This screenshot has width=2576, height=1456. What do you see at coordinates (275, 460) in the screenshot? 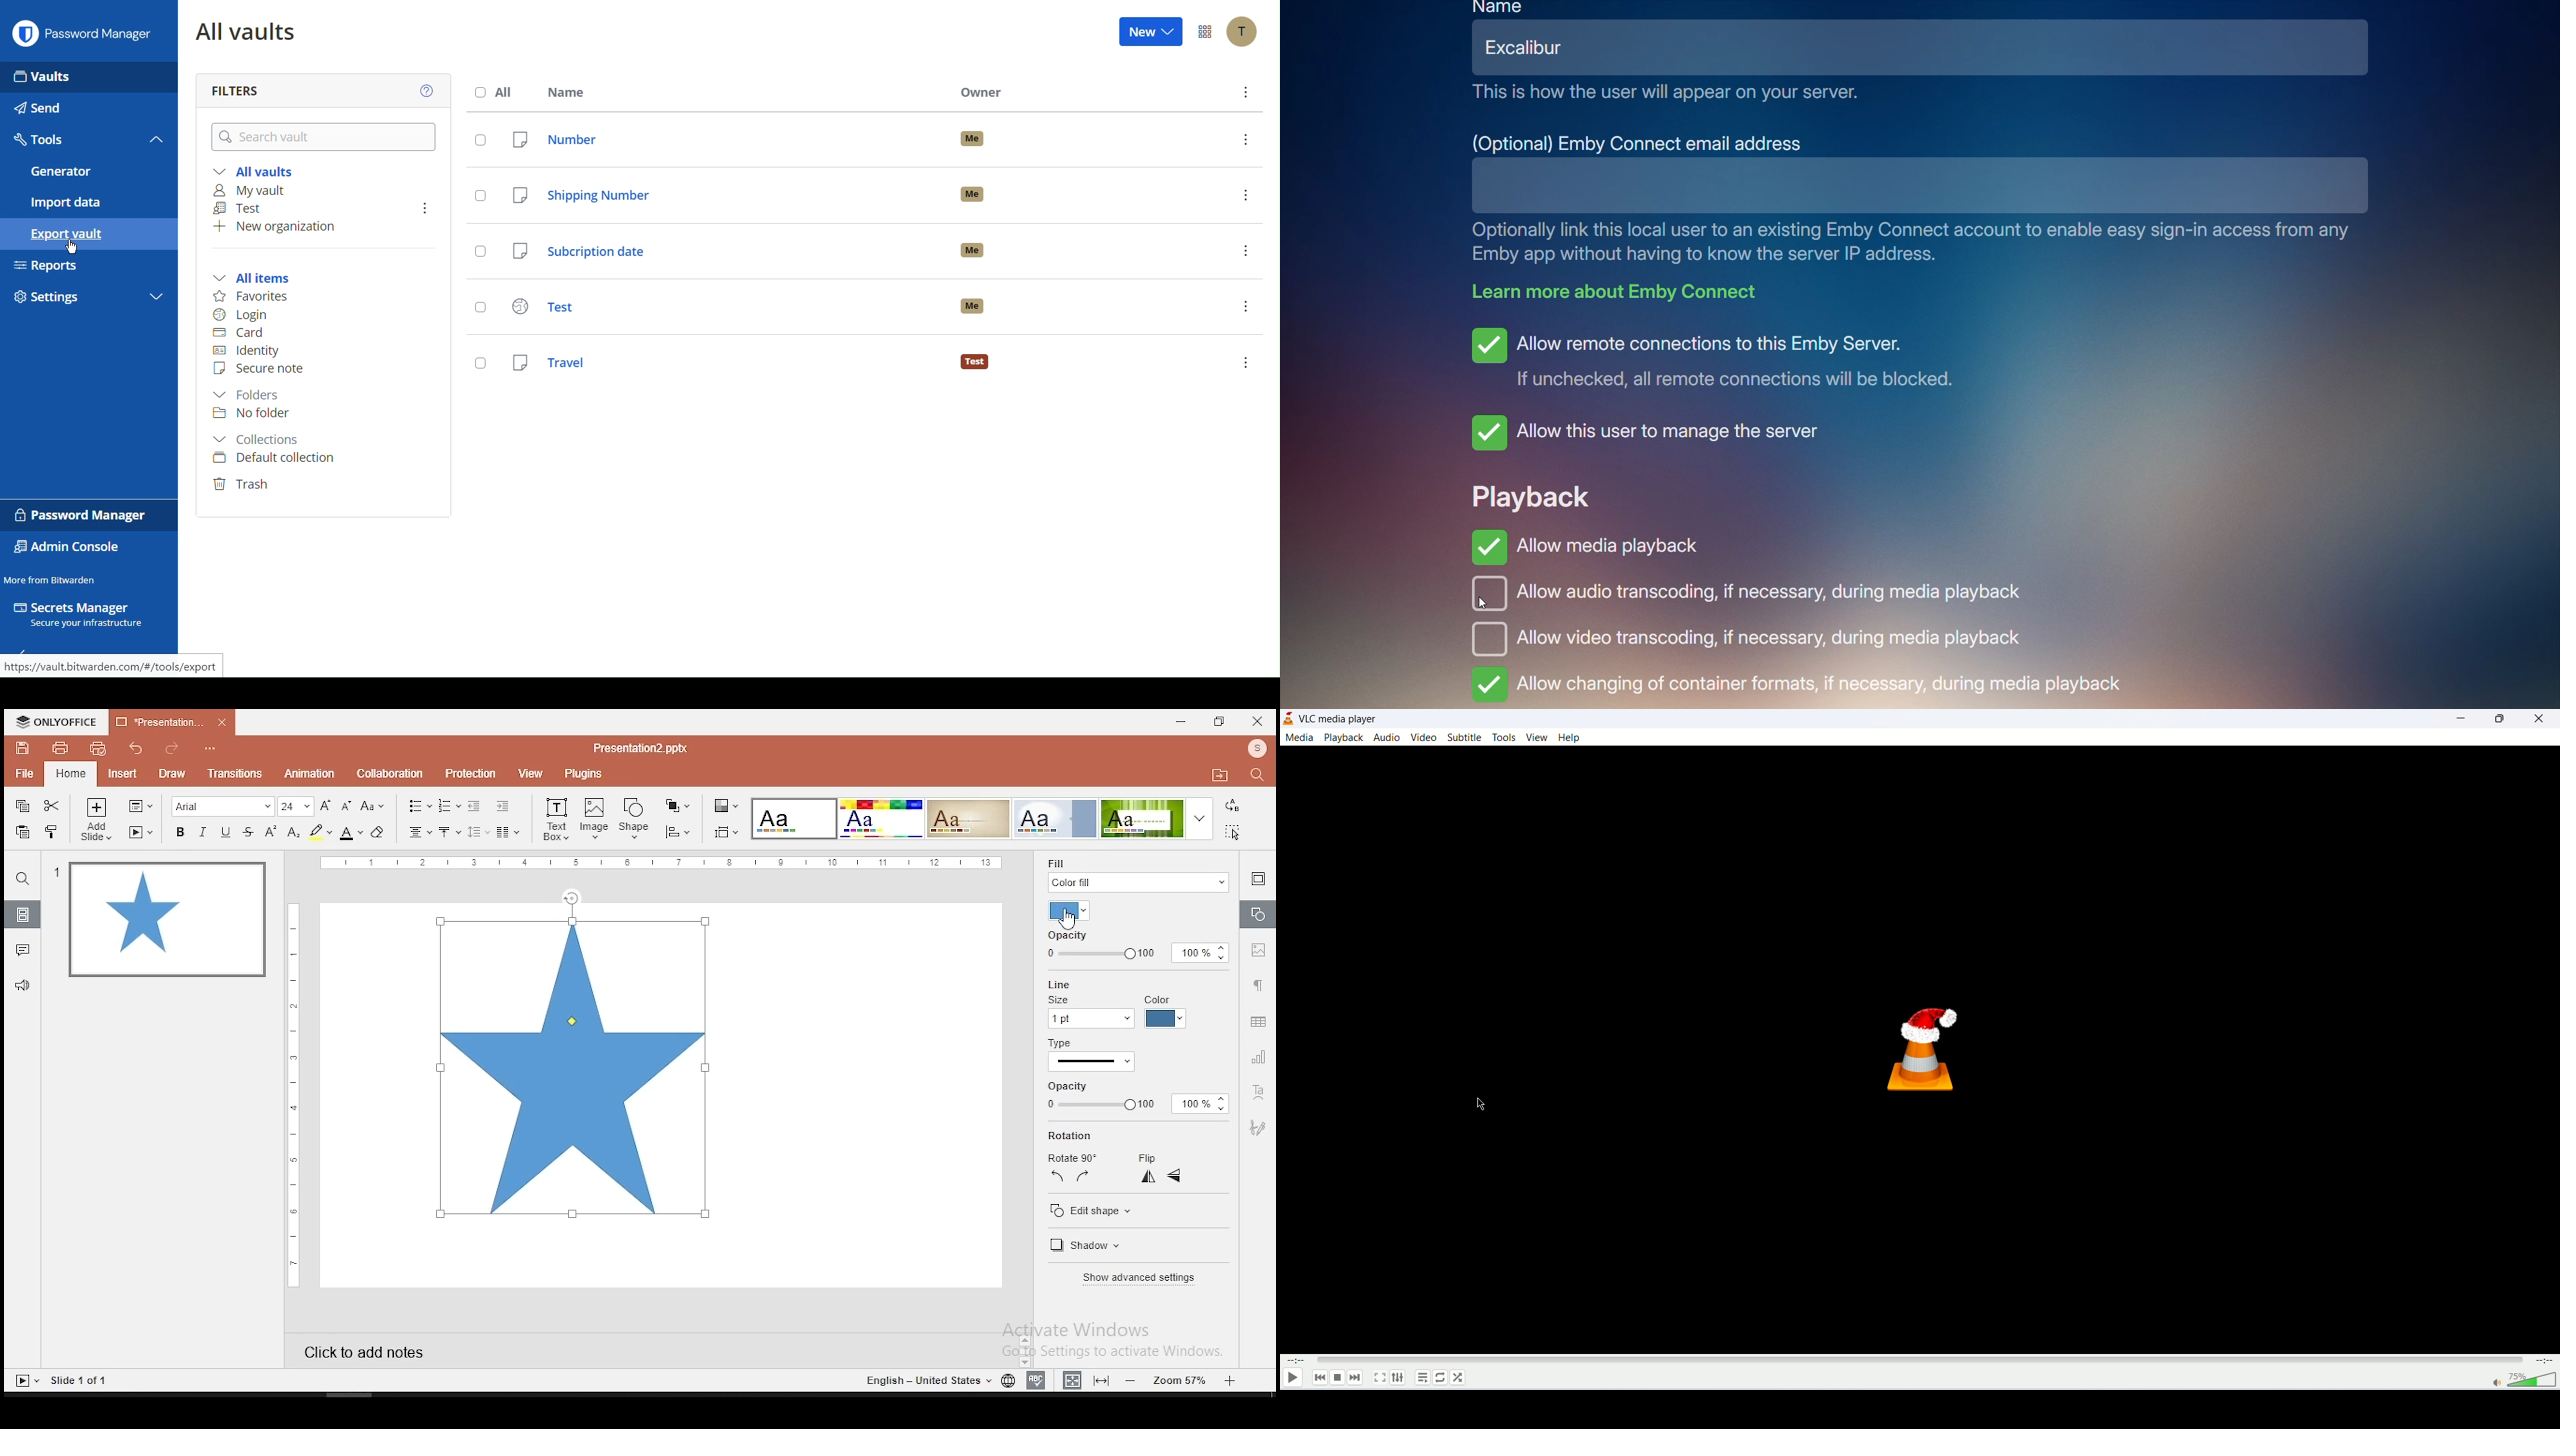
I see `Default collection` at bounding box center [275, 460].